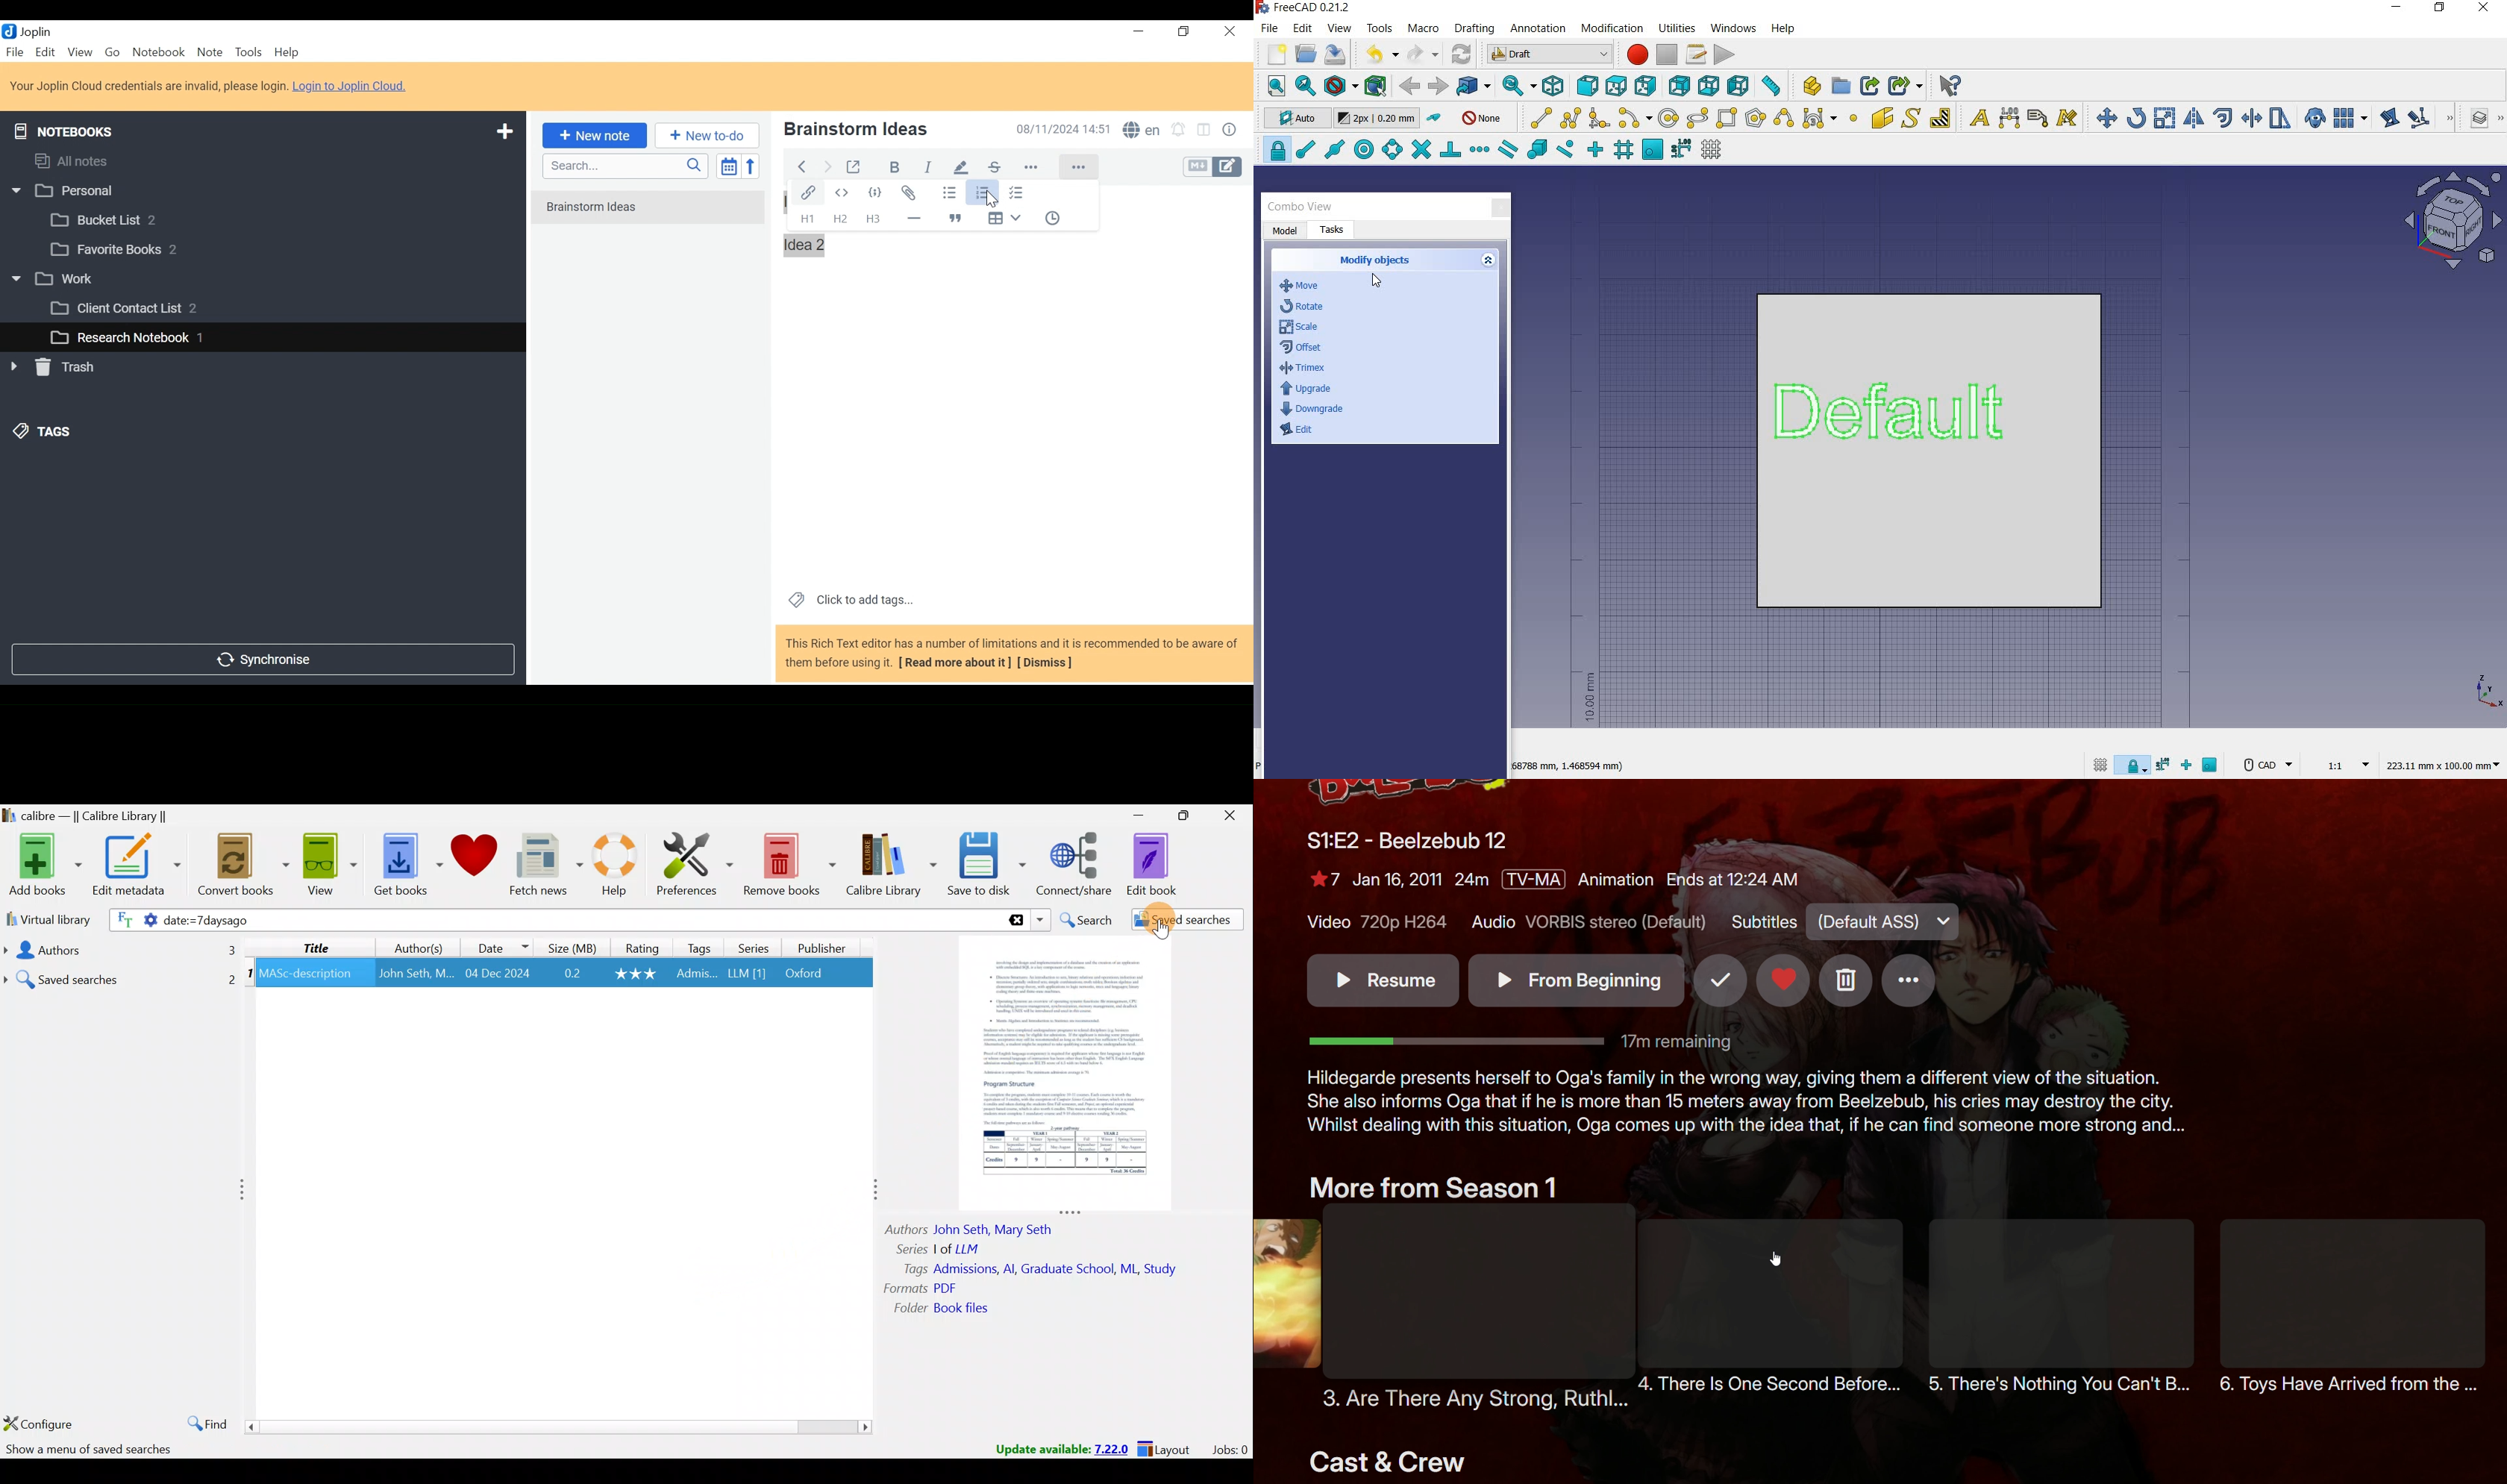  Describe the element at coordinates (878, 218) in the screenshot. I see `Headings` at that location.